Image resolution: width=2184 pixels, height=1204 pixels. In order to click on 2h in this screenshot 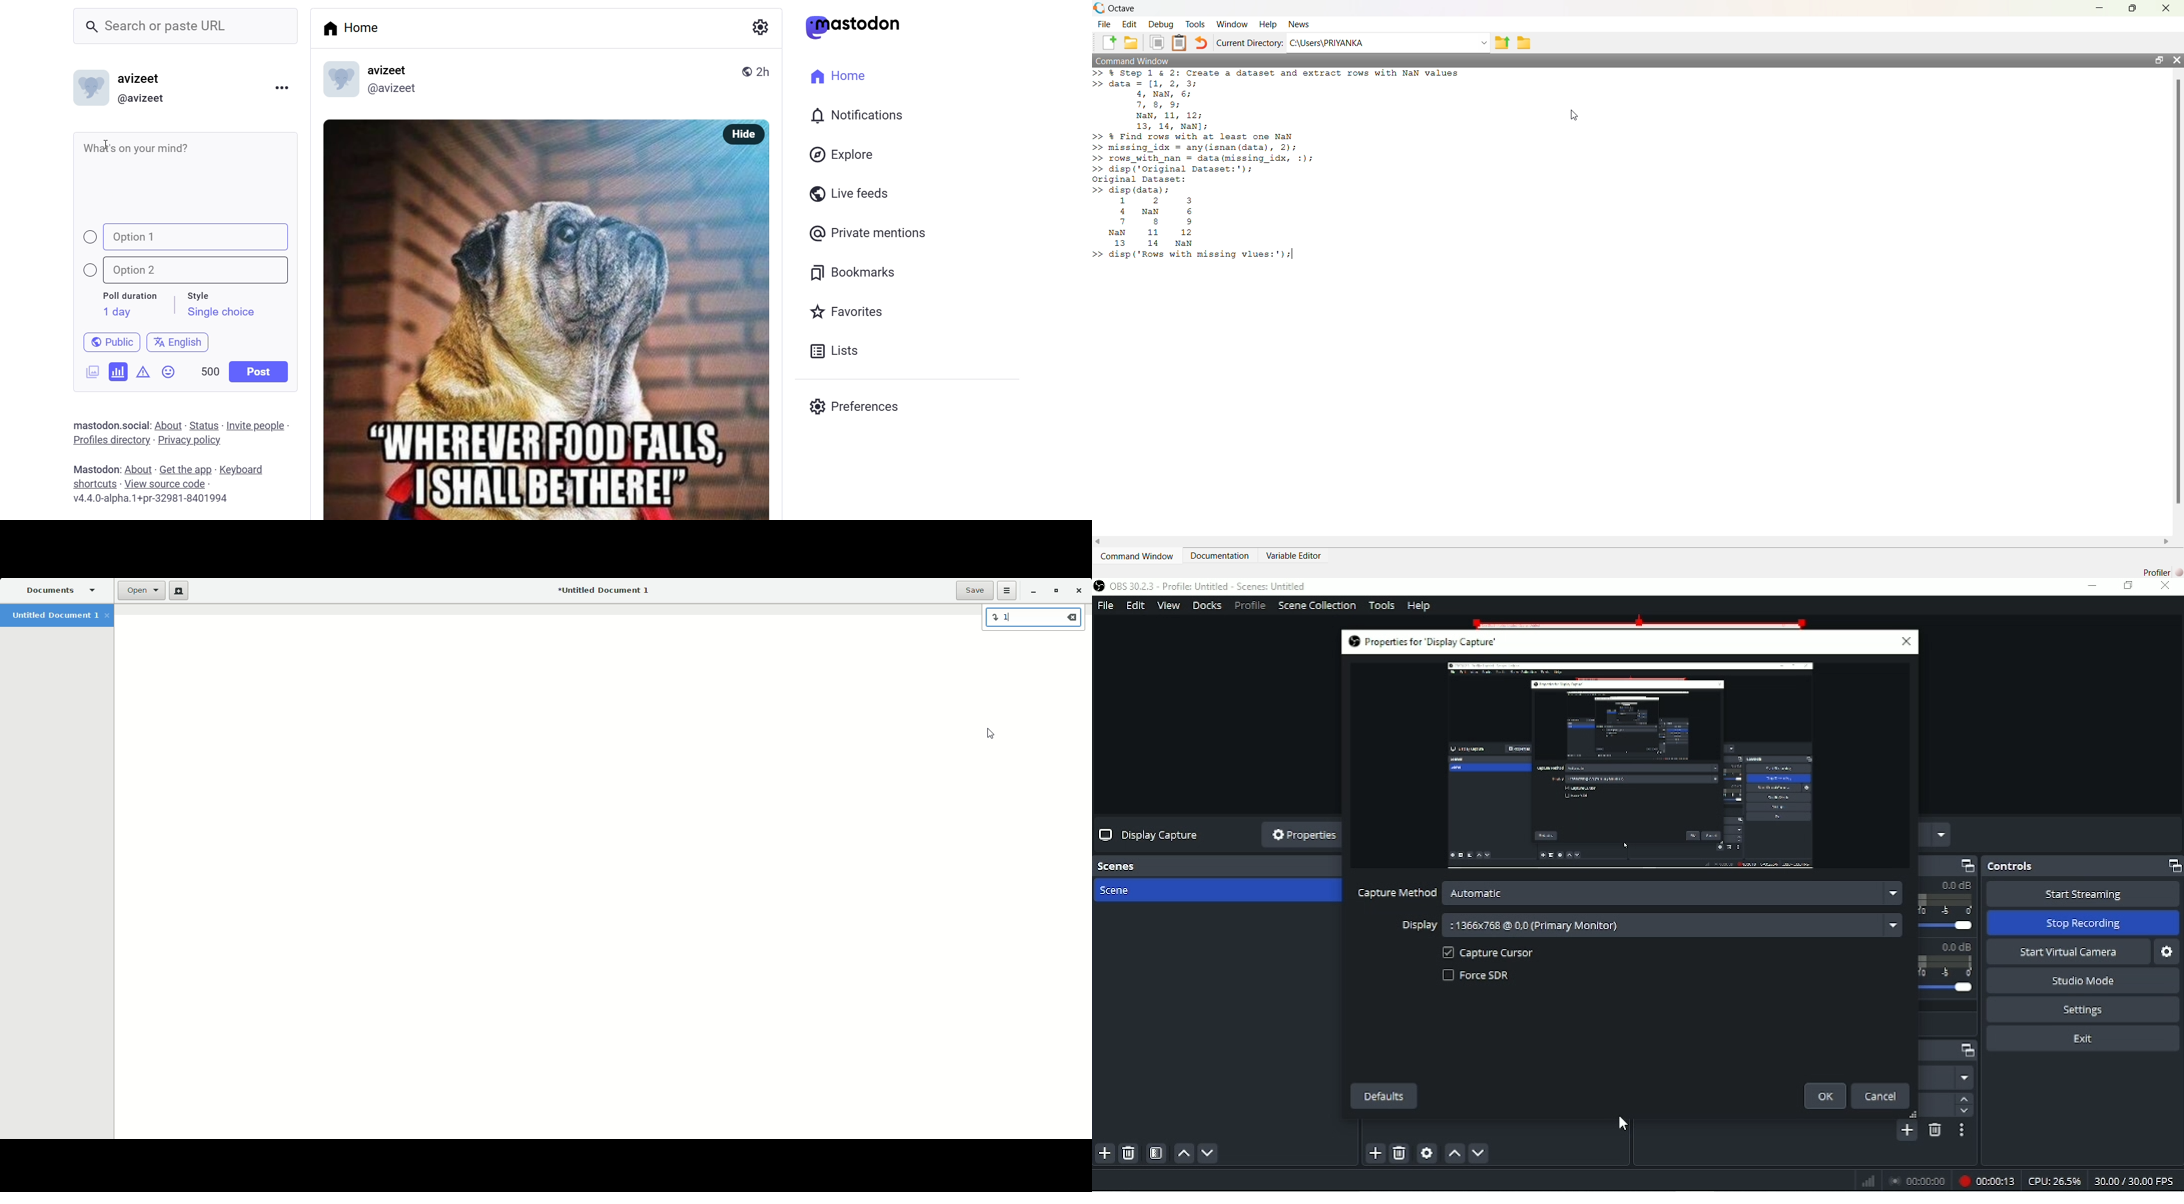, I will do `click(767, 66)`.